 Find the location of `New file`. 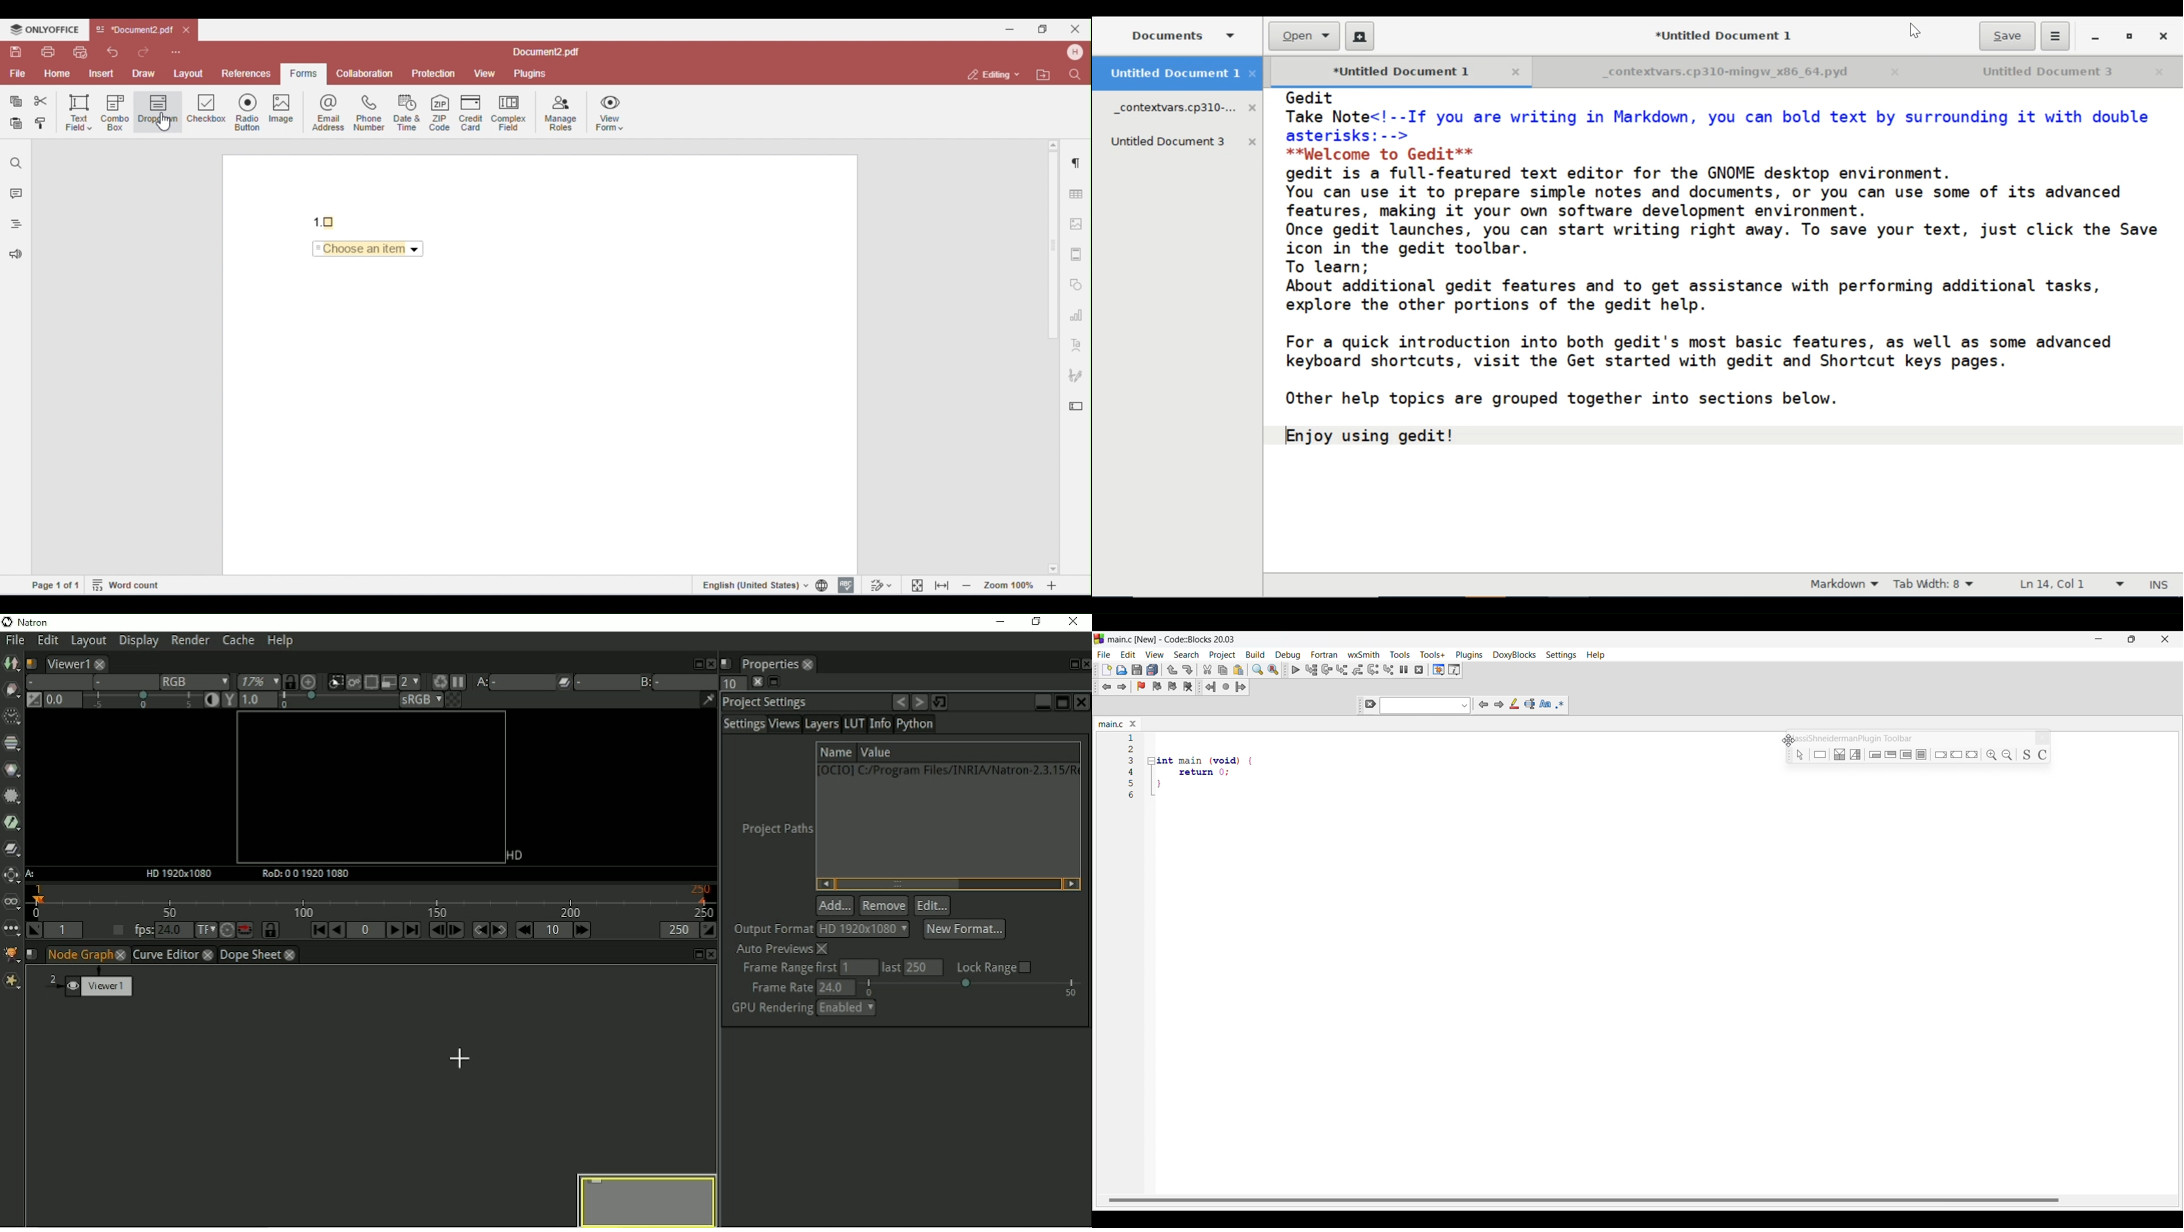

New file is located at coordinates (1107, 669).